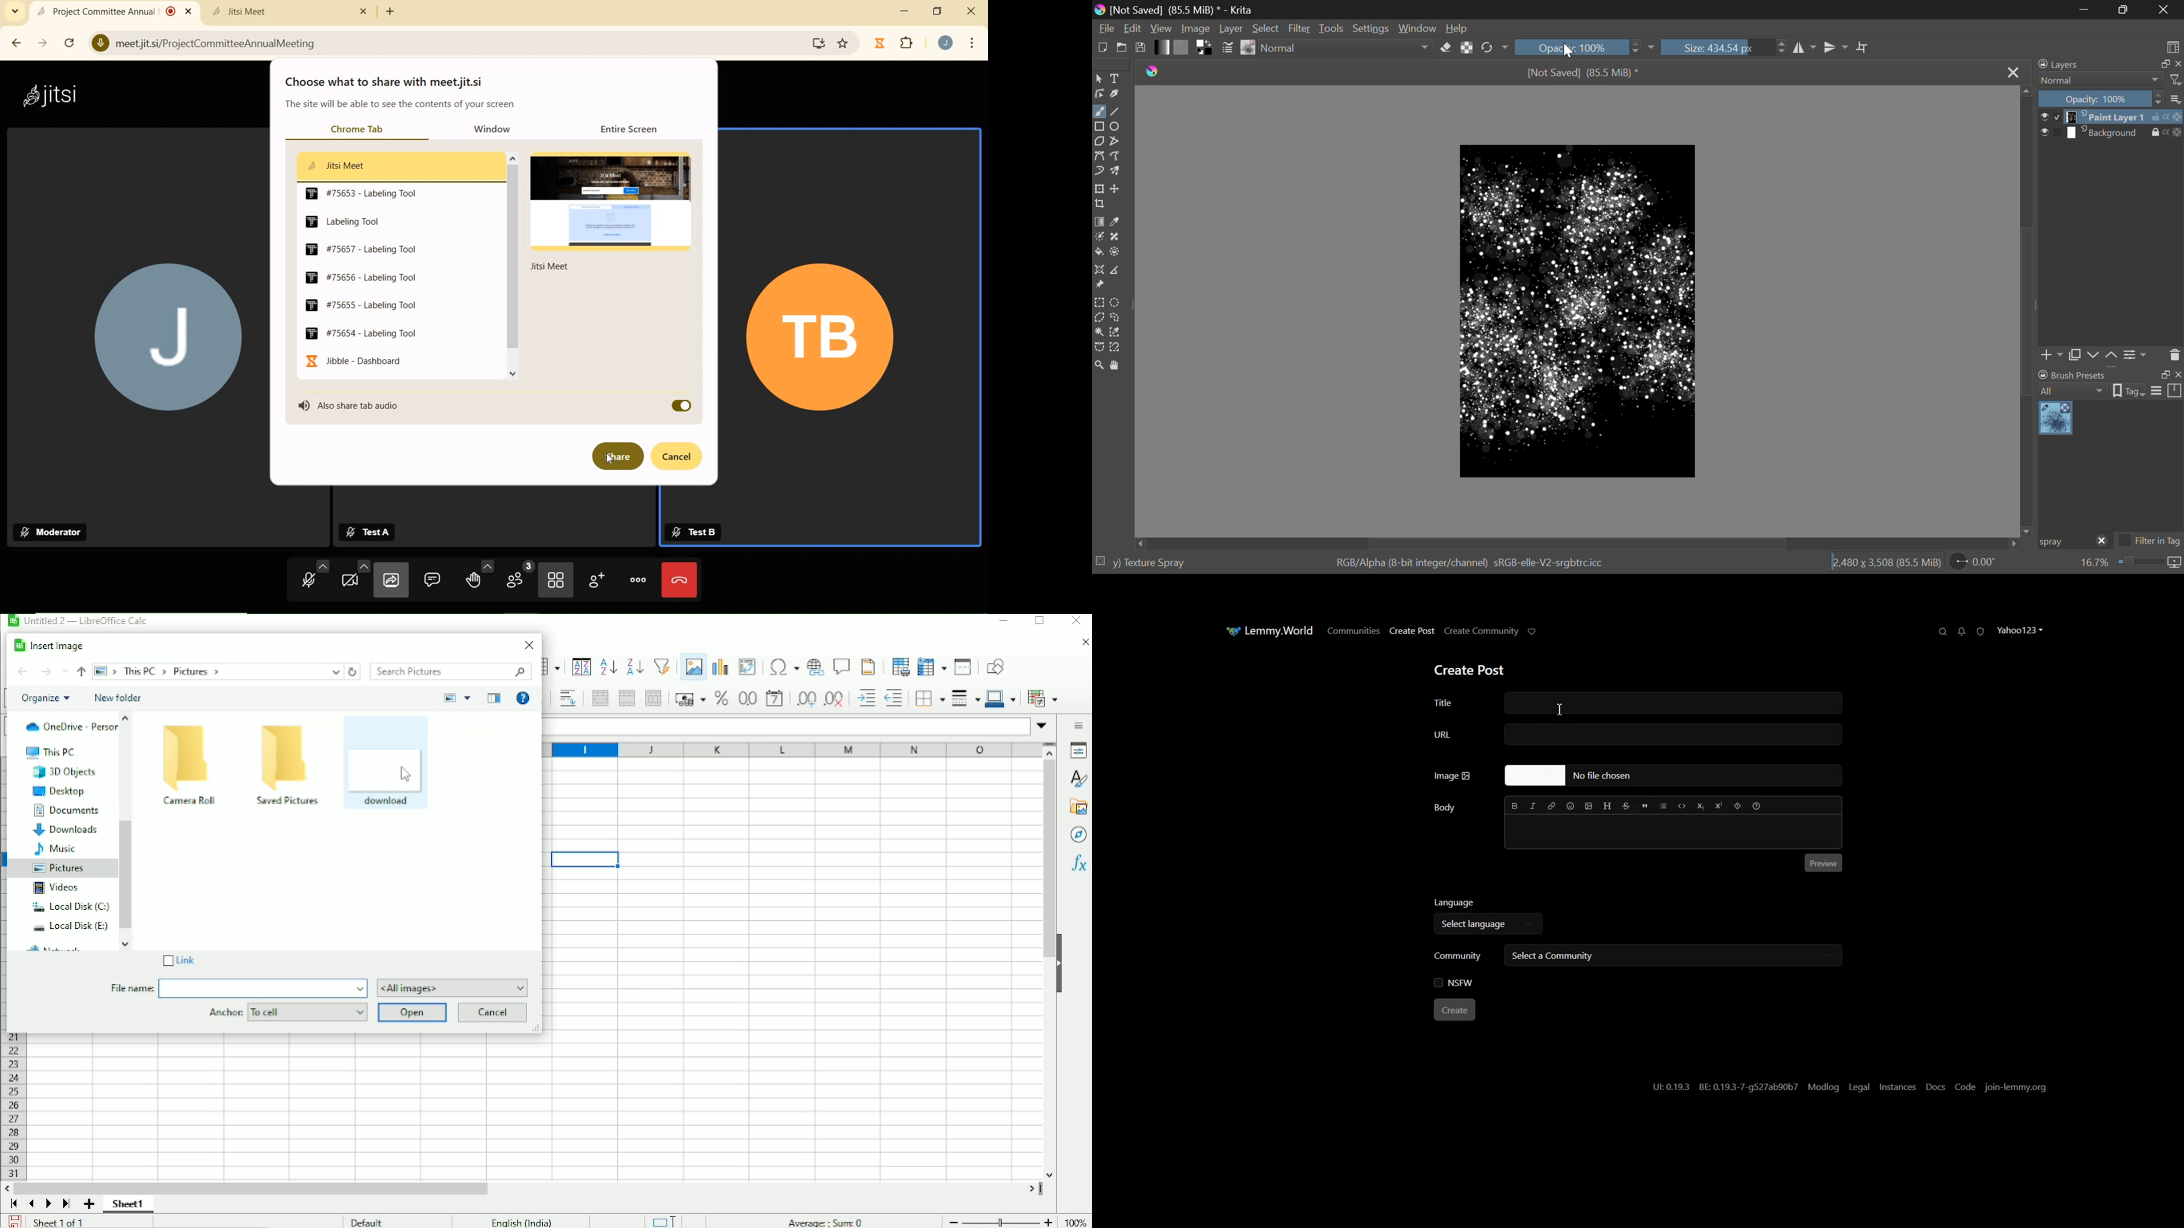 This screenshot has height=1232, width=2184. What do you see at coordinates (1099, 317) in the screenshot?
I see `Polygon Selection` at bounding box center [1099, 317].